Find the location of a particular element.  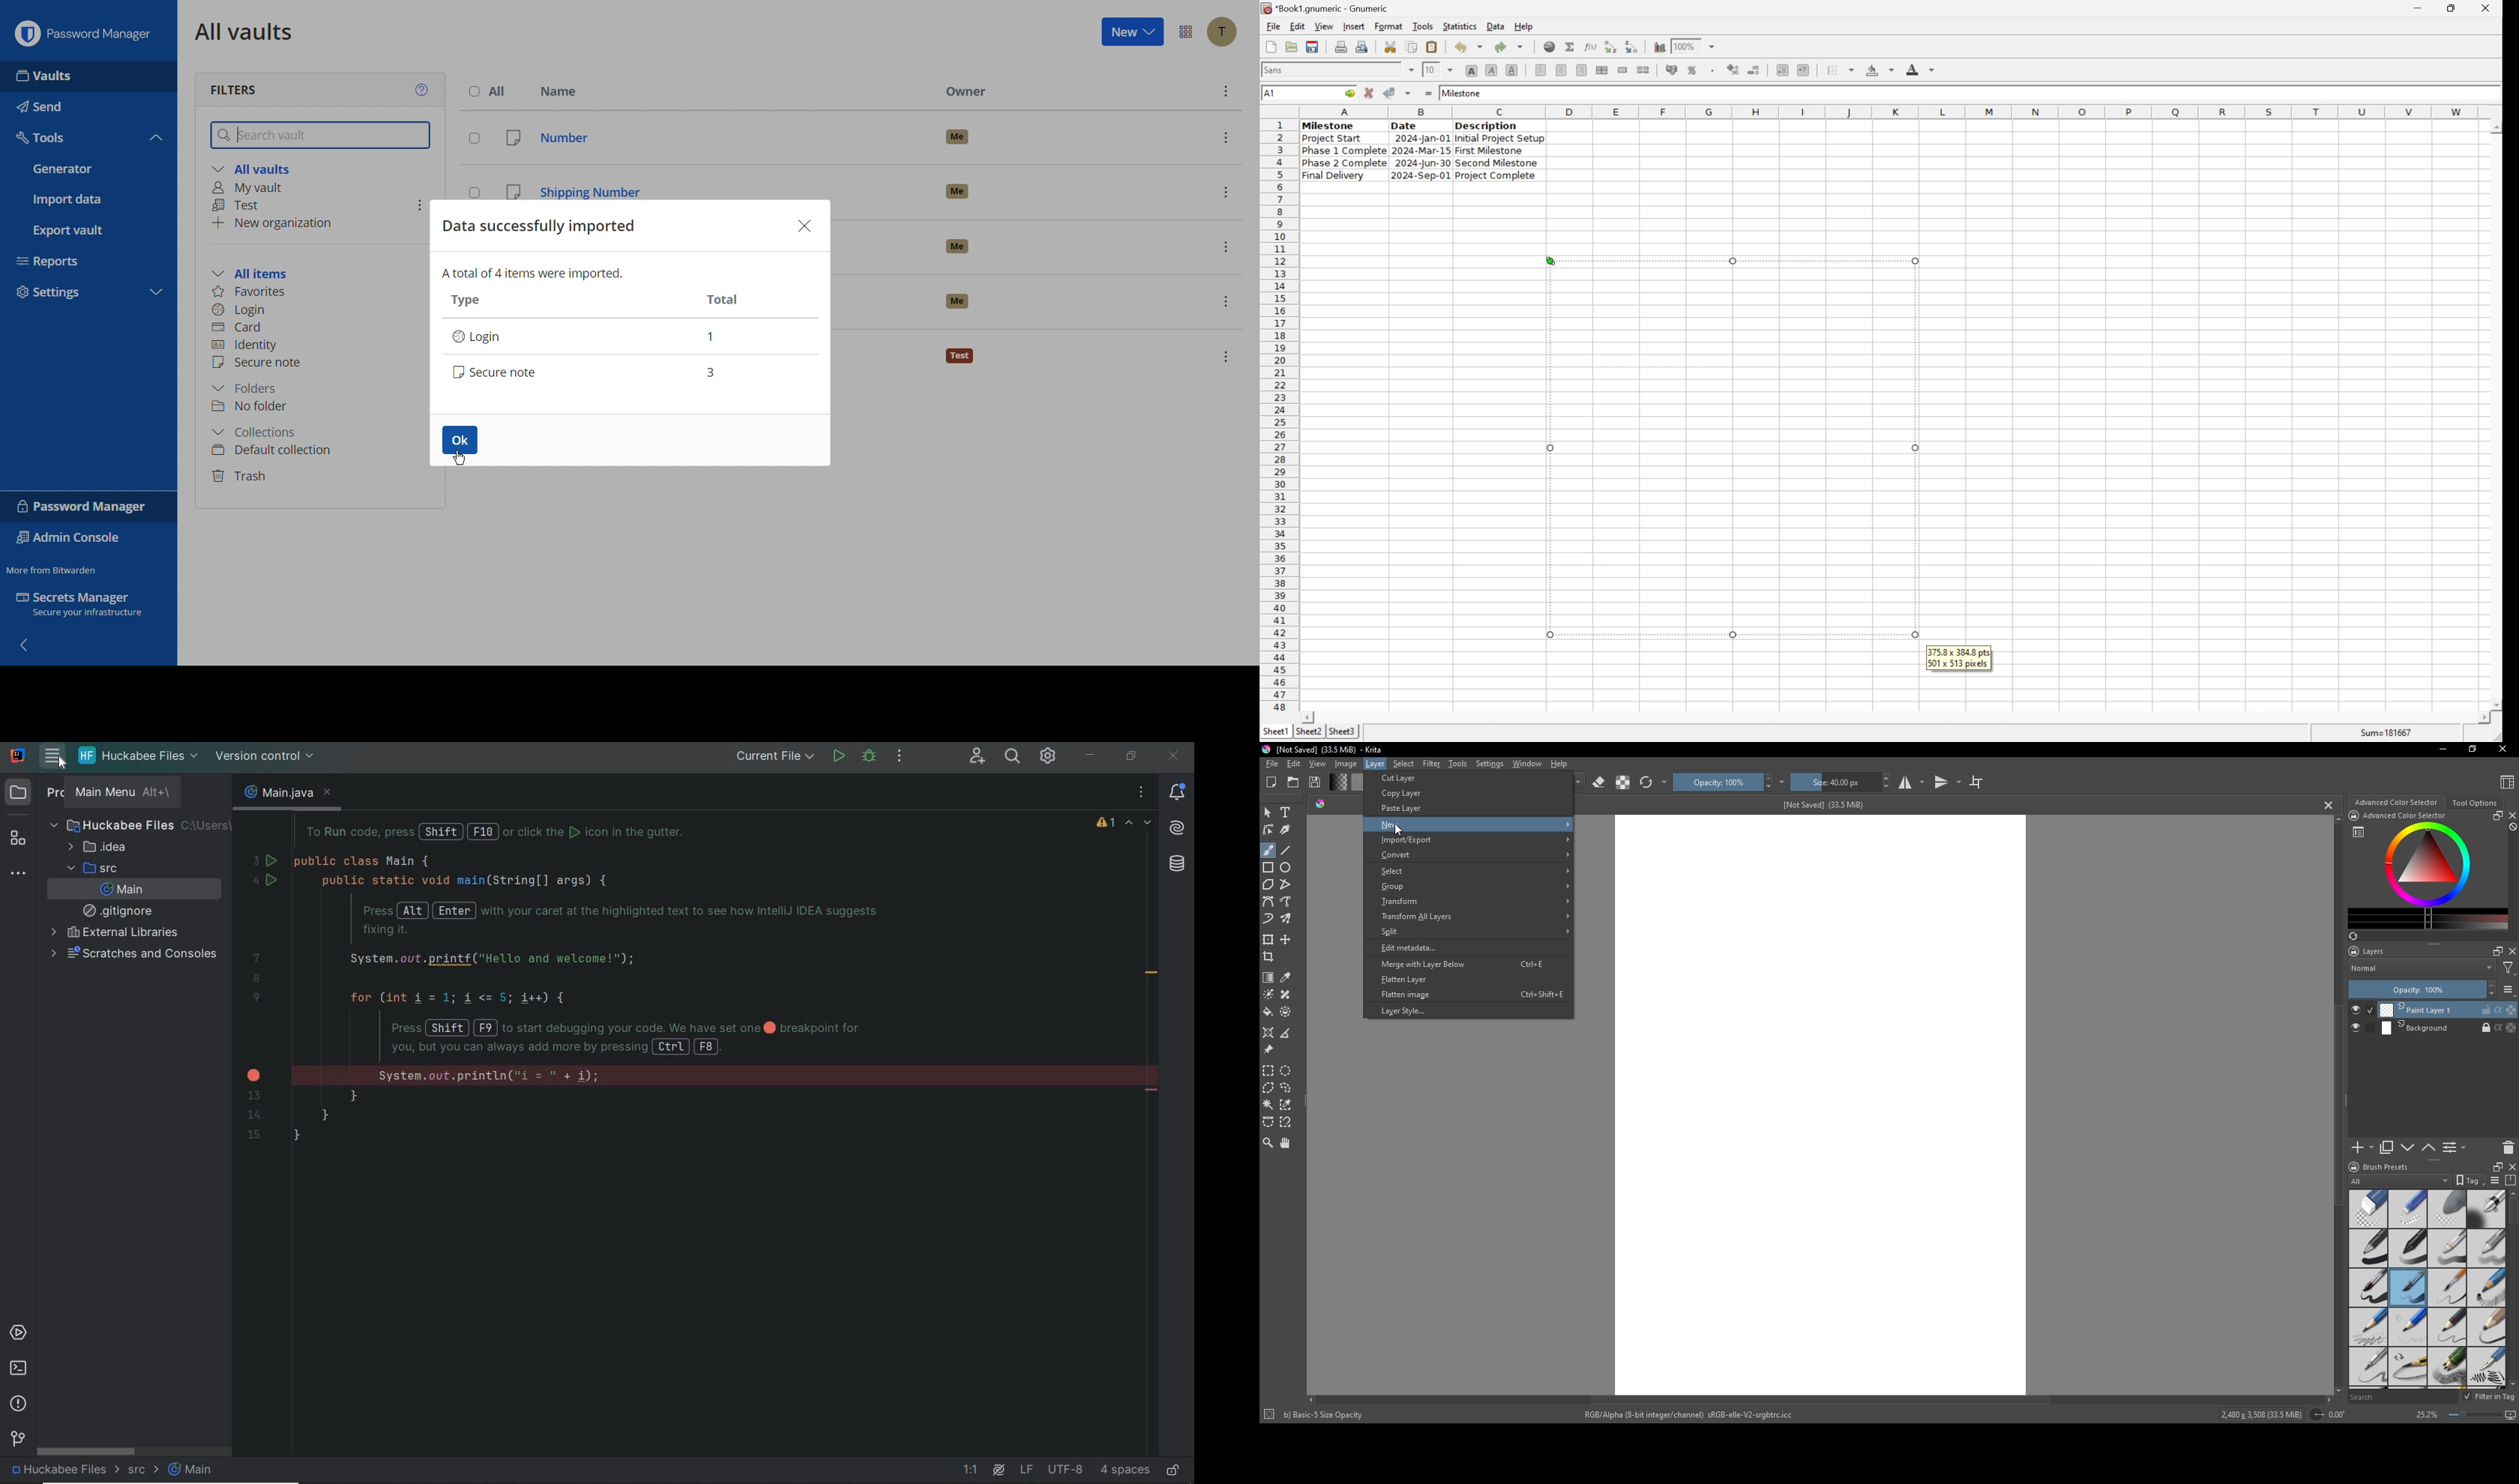

Transform All Layers is located at coordinates (1472, 916).